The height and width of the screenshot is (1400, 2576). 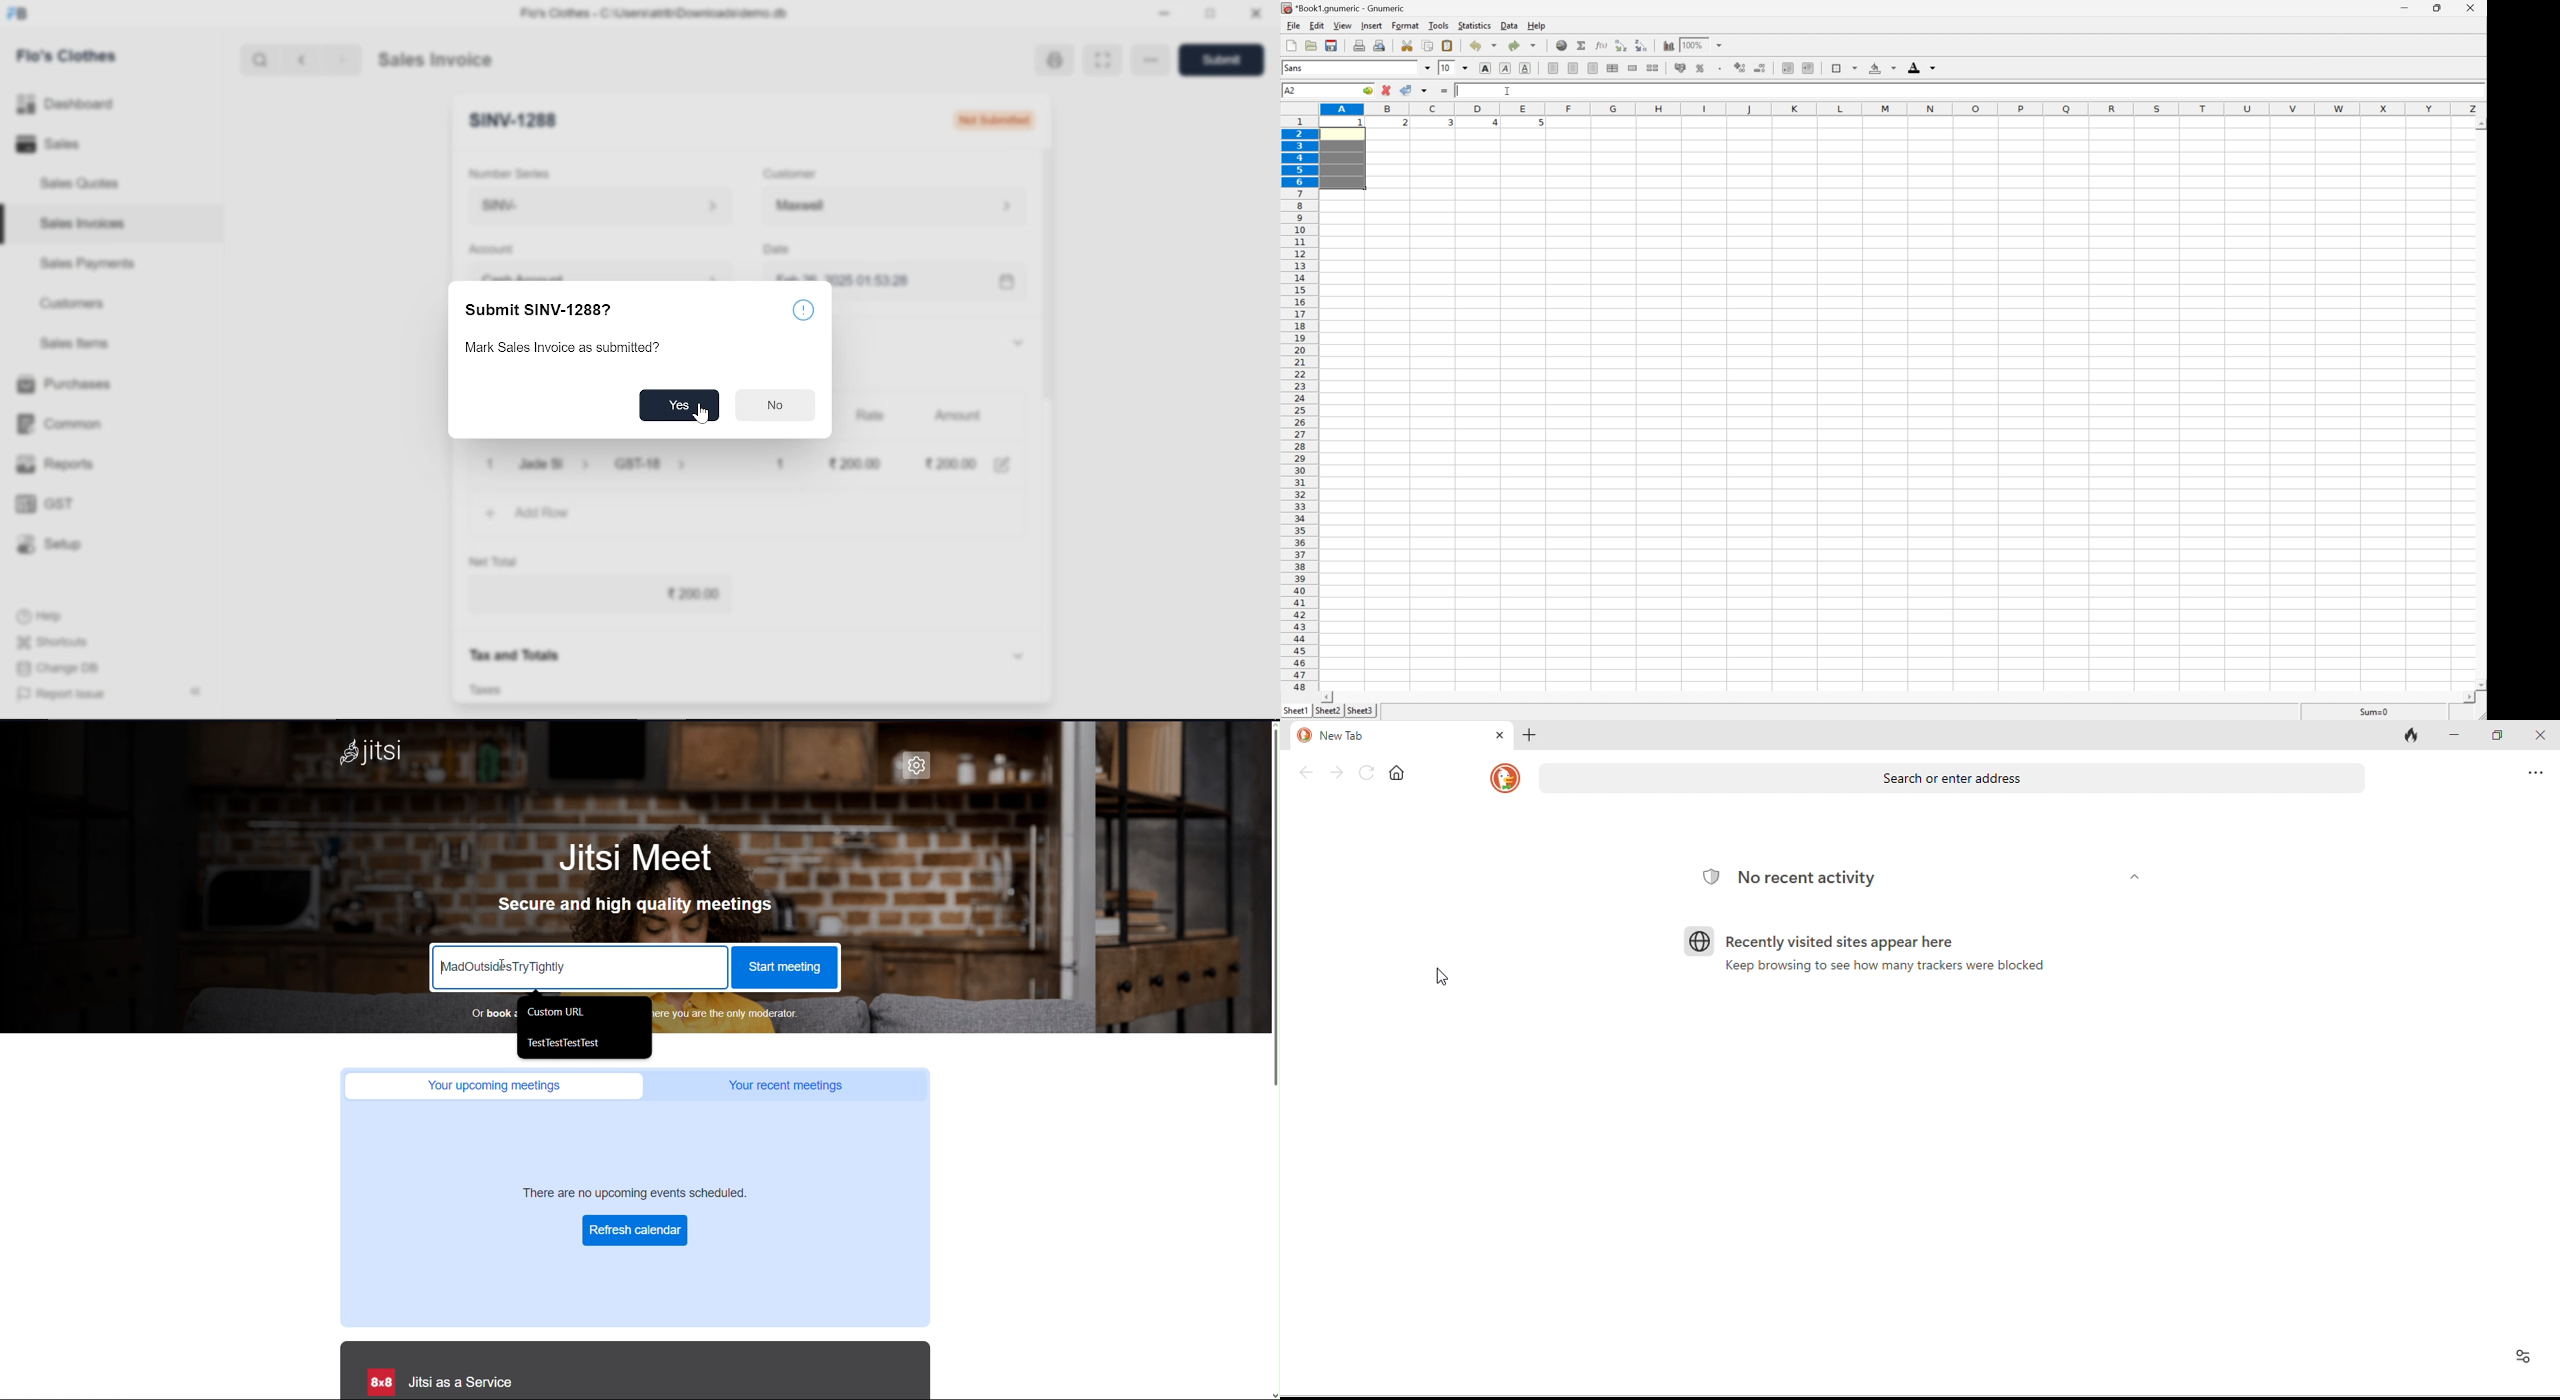 I want to click on sheet3, so click(x=1360, y=713).